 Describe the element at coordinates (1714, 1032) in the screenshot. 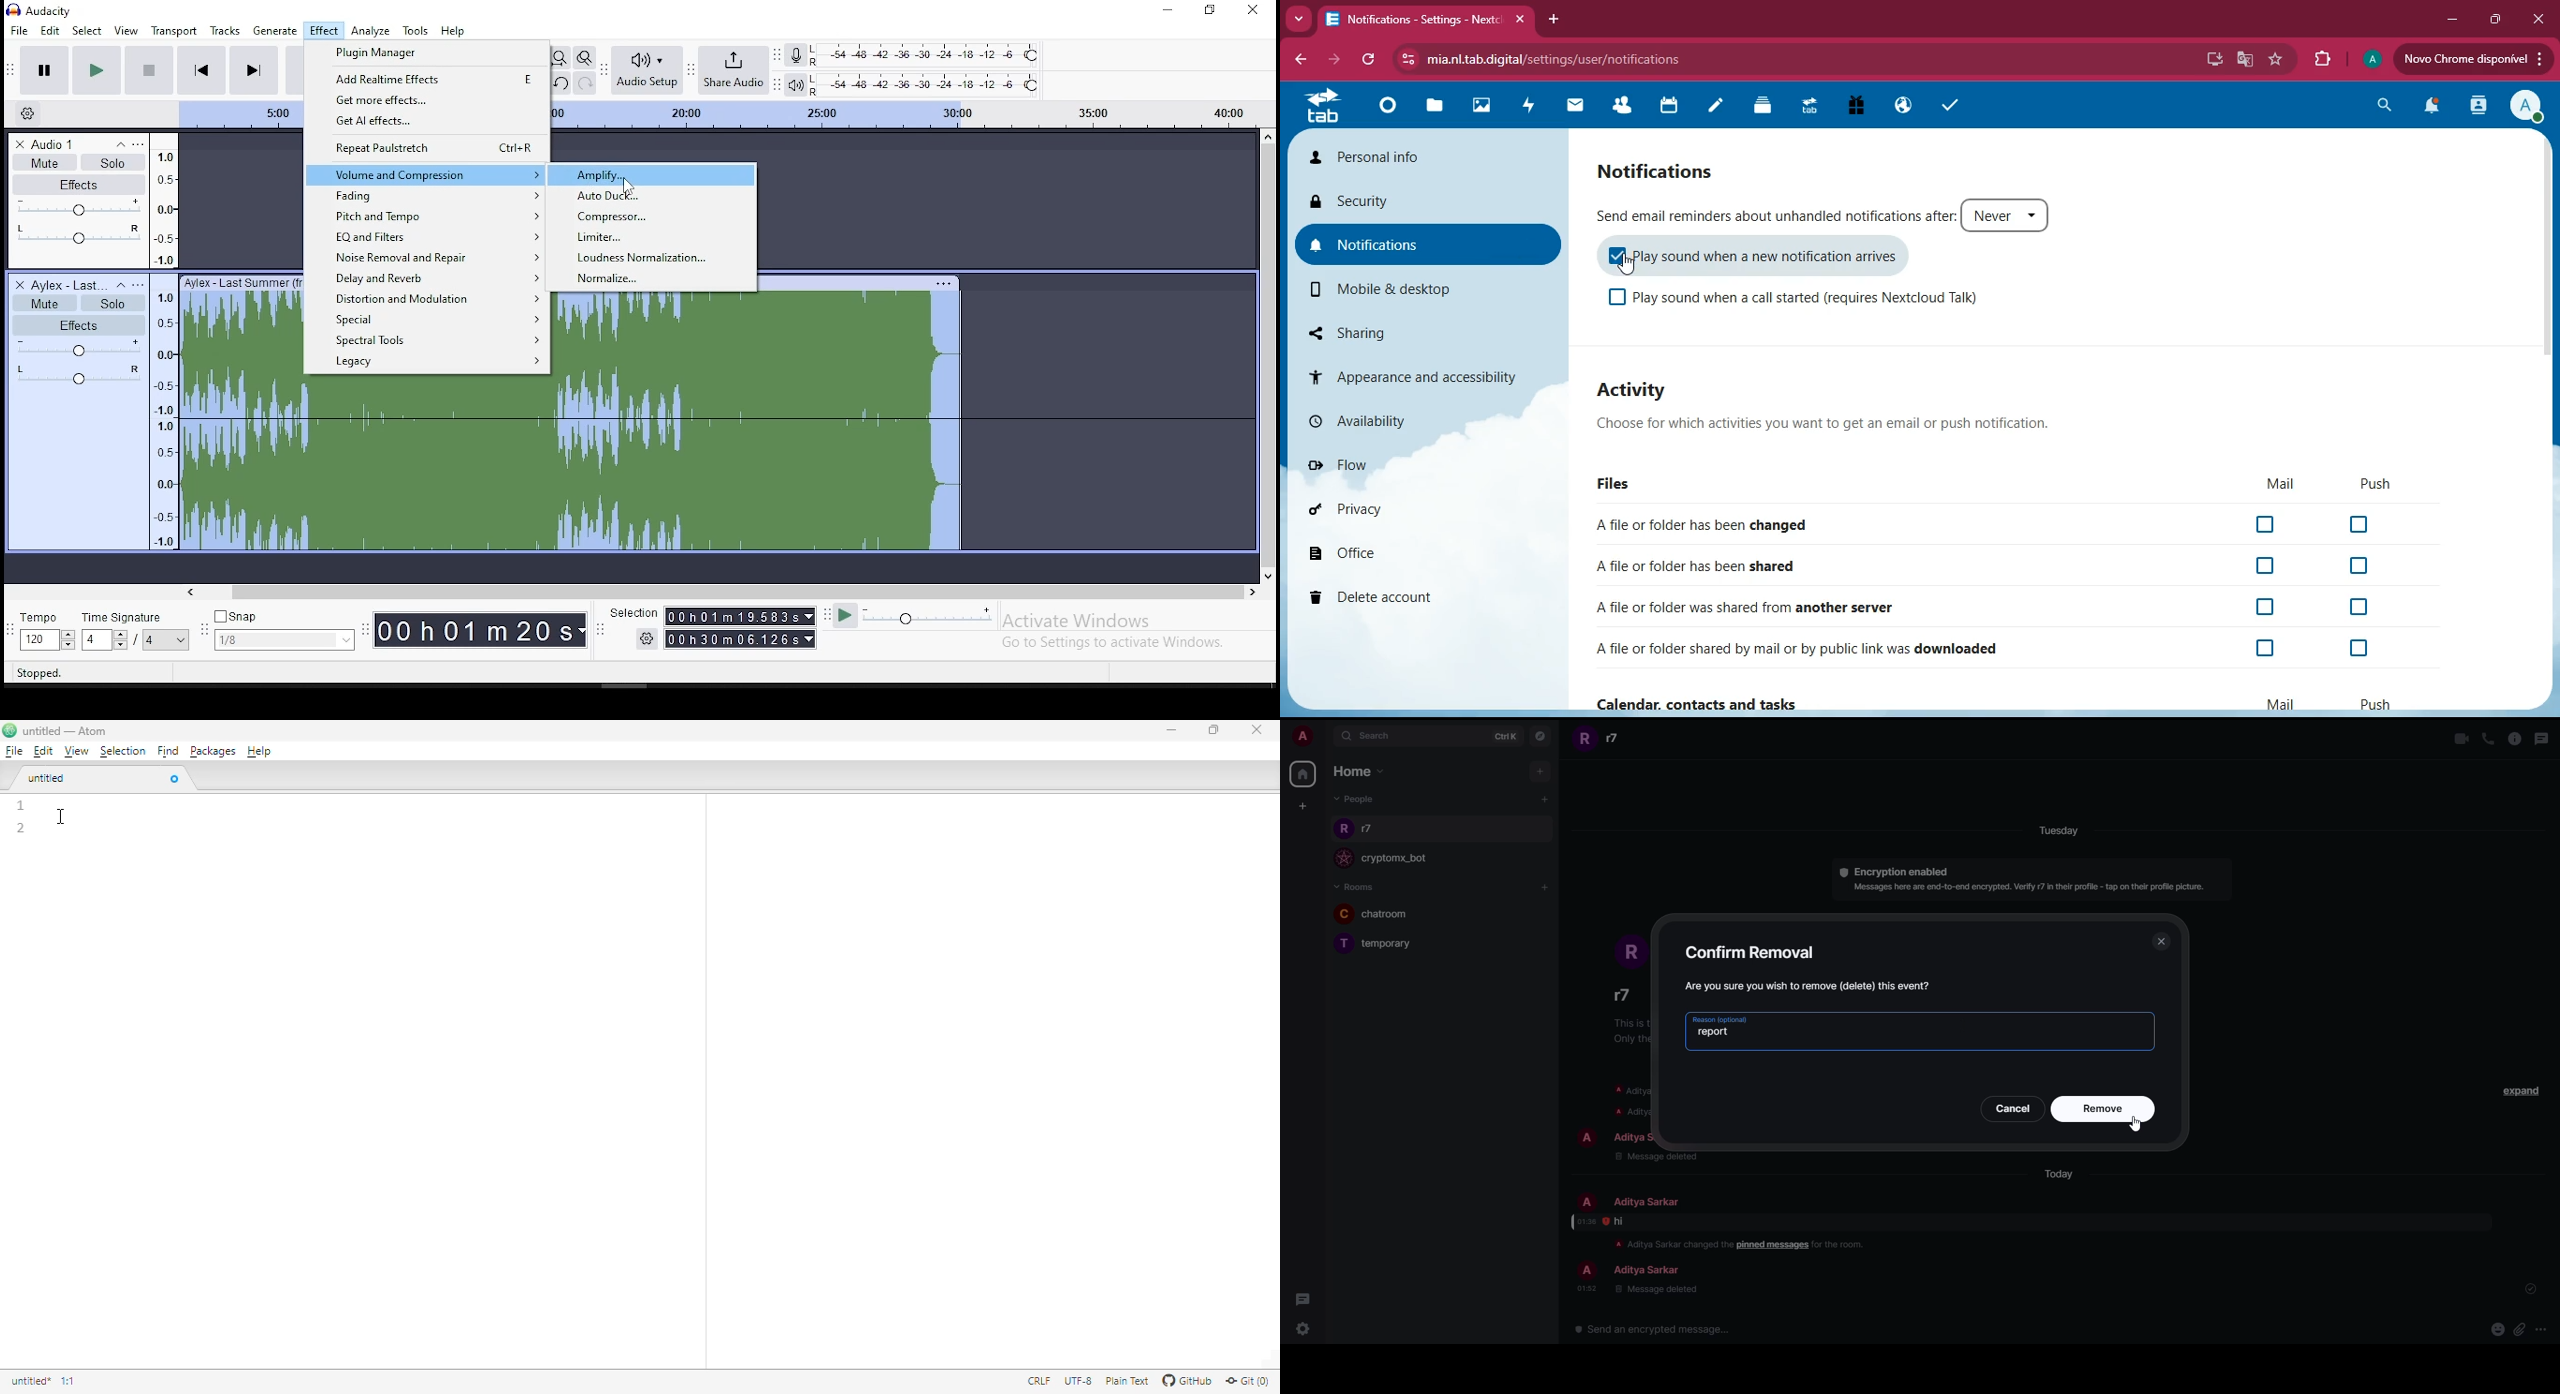

I see `report` at that location.